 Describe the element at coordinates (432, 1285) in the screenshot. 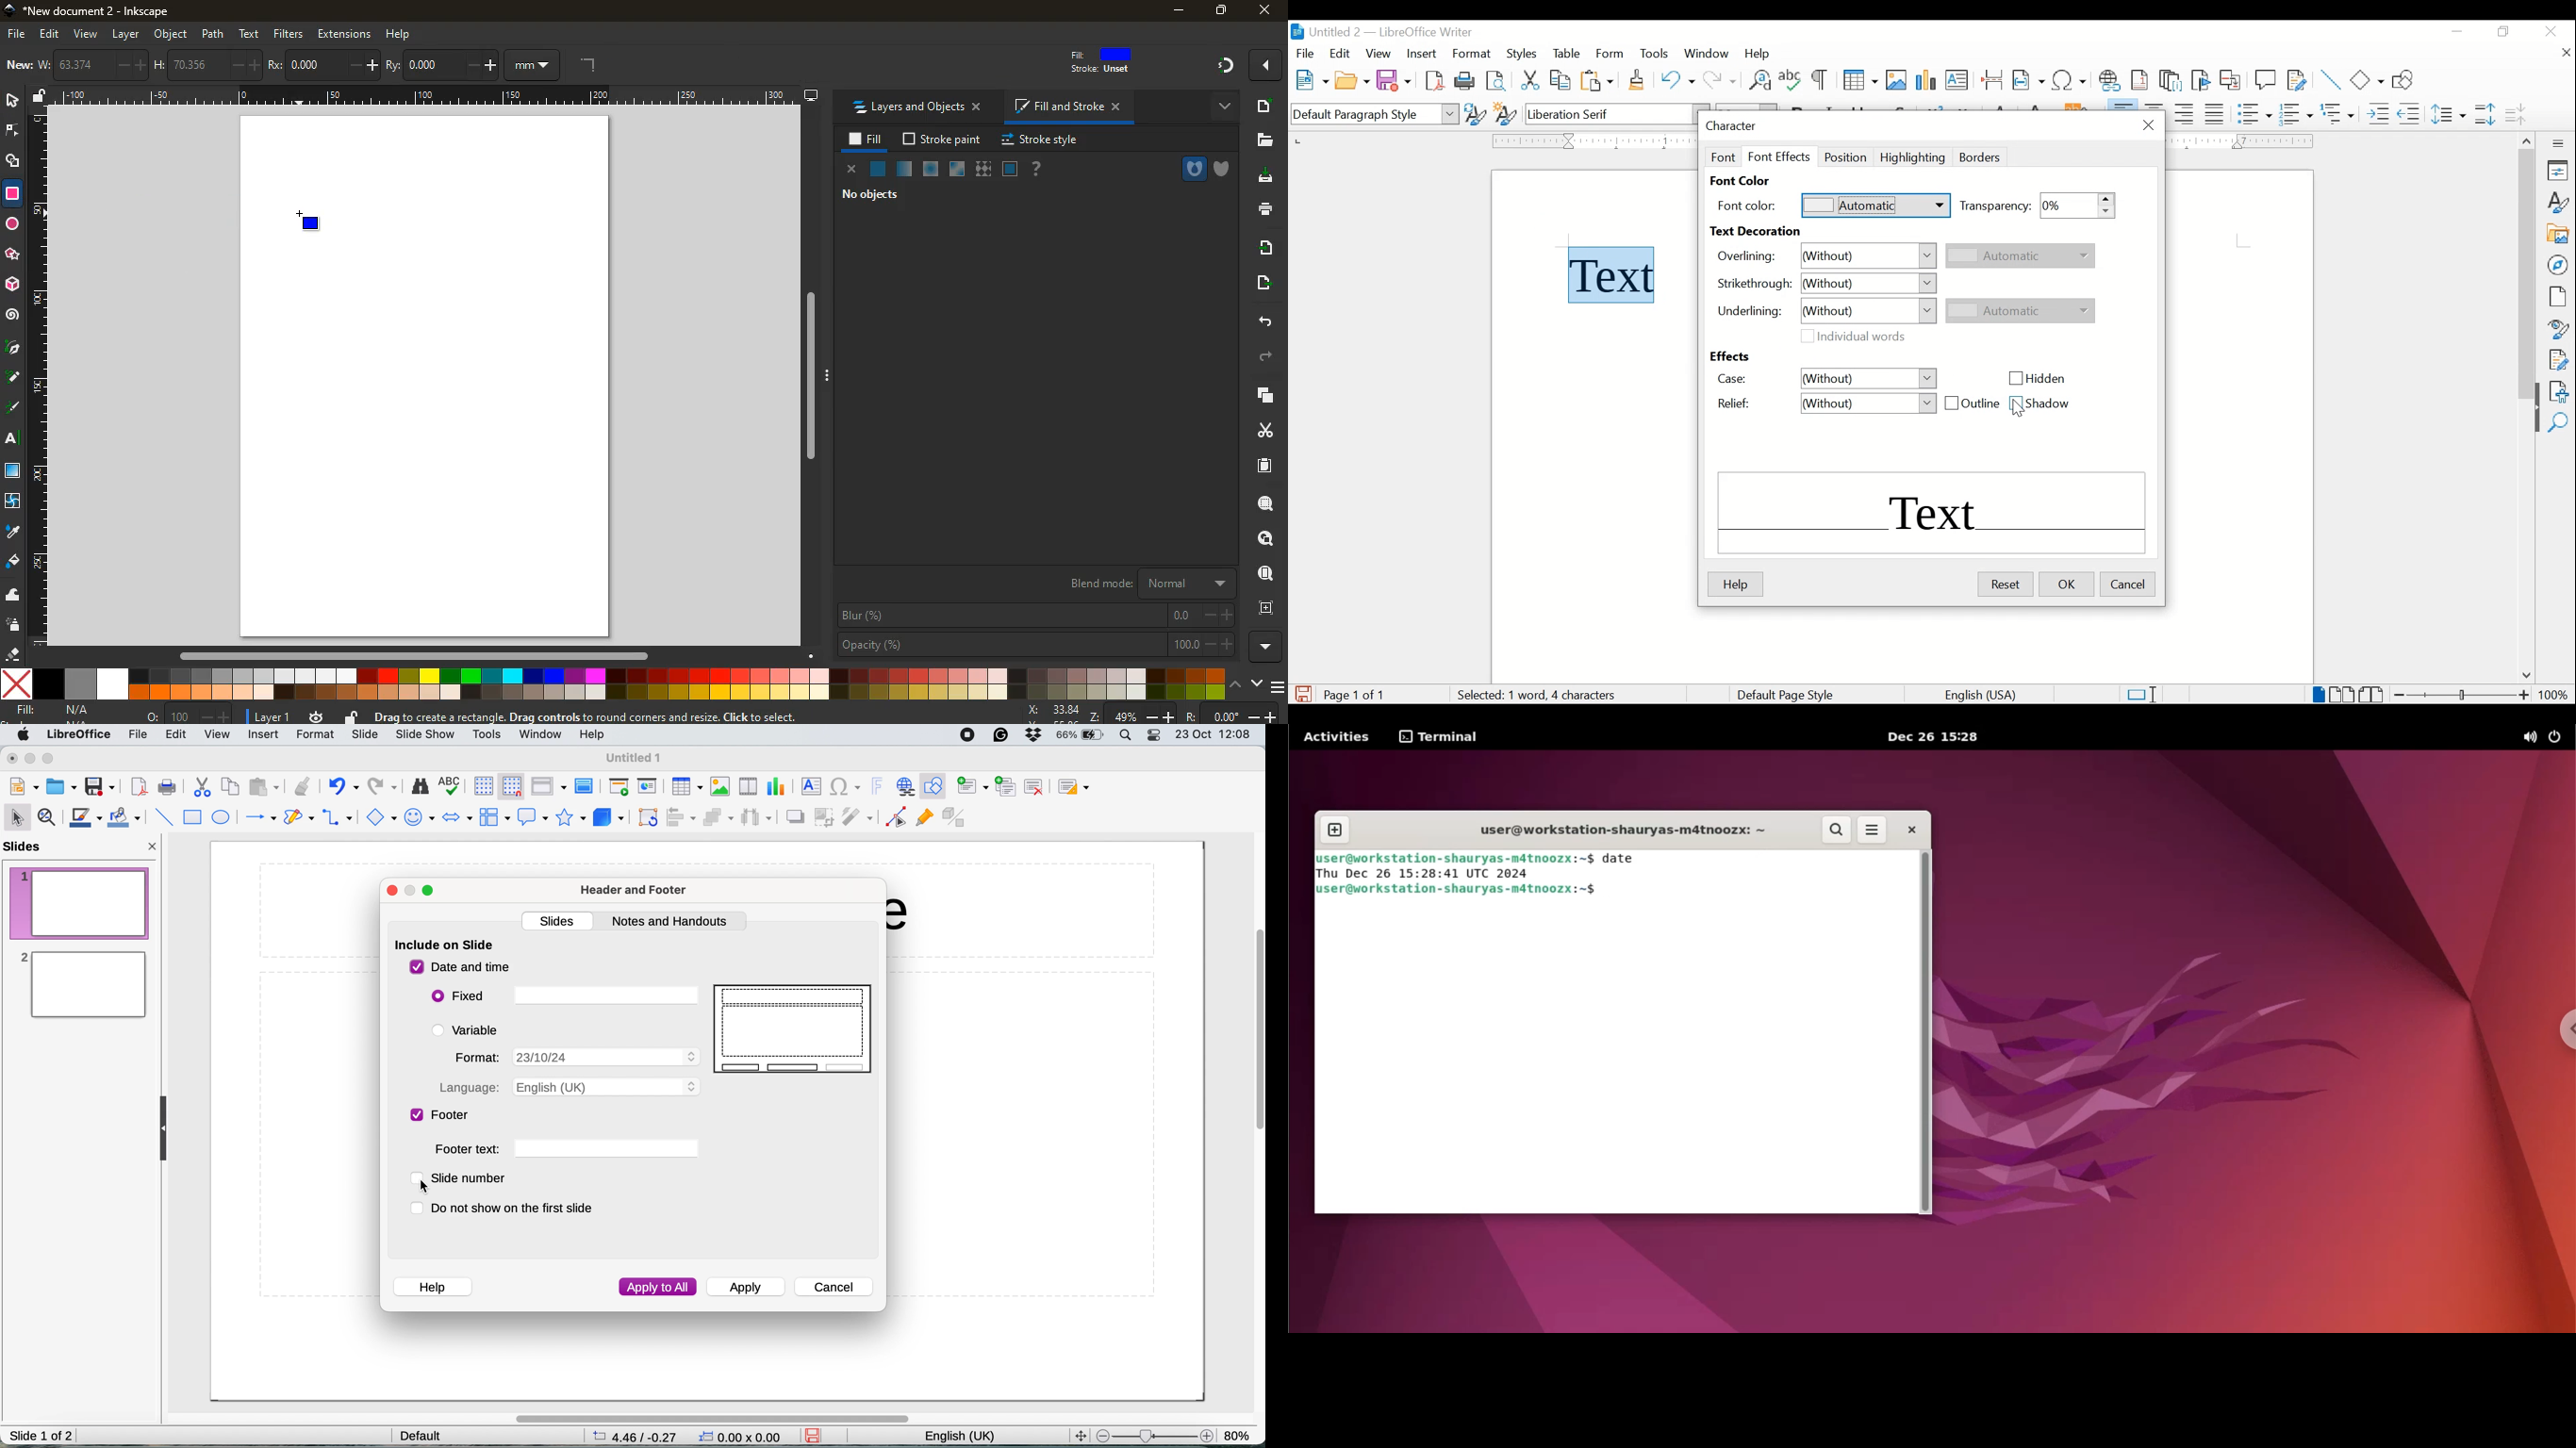

I see `help` at that location.